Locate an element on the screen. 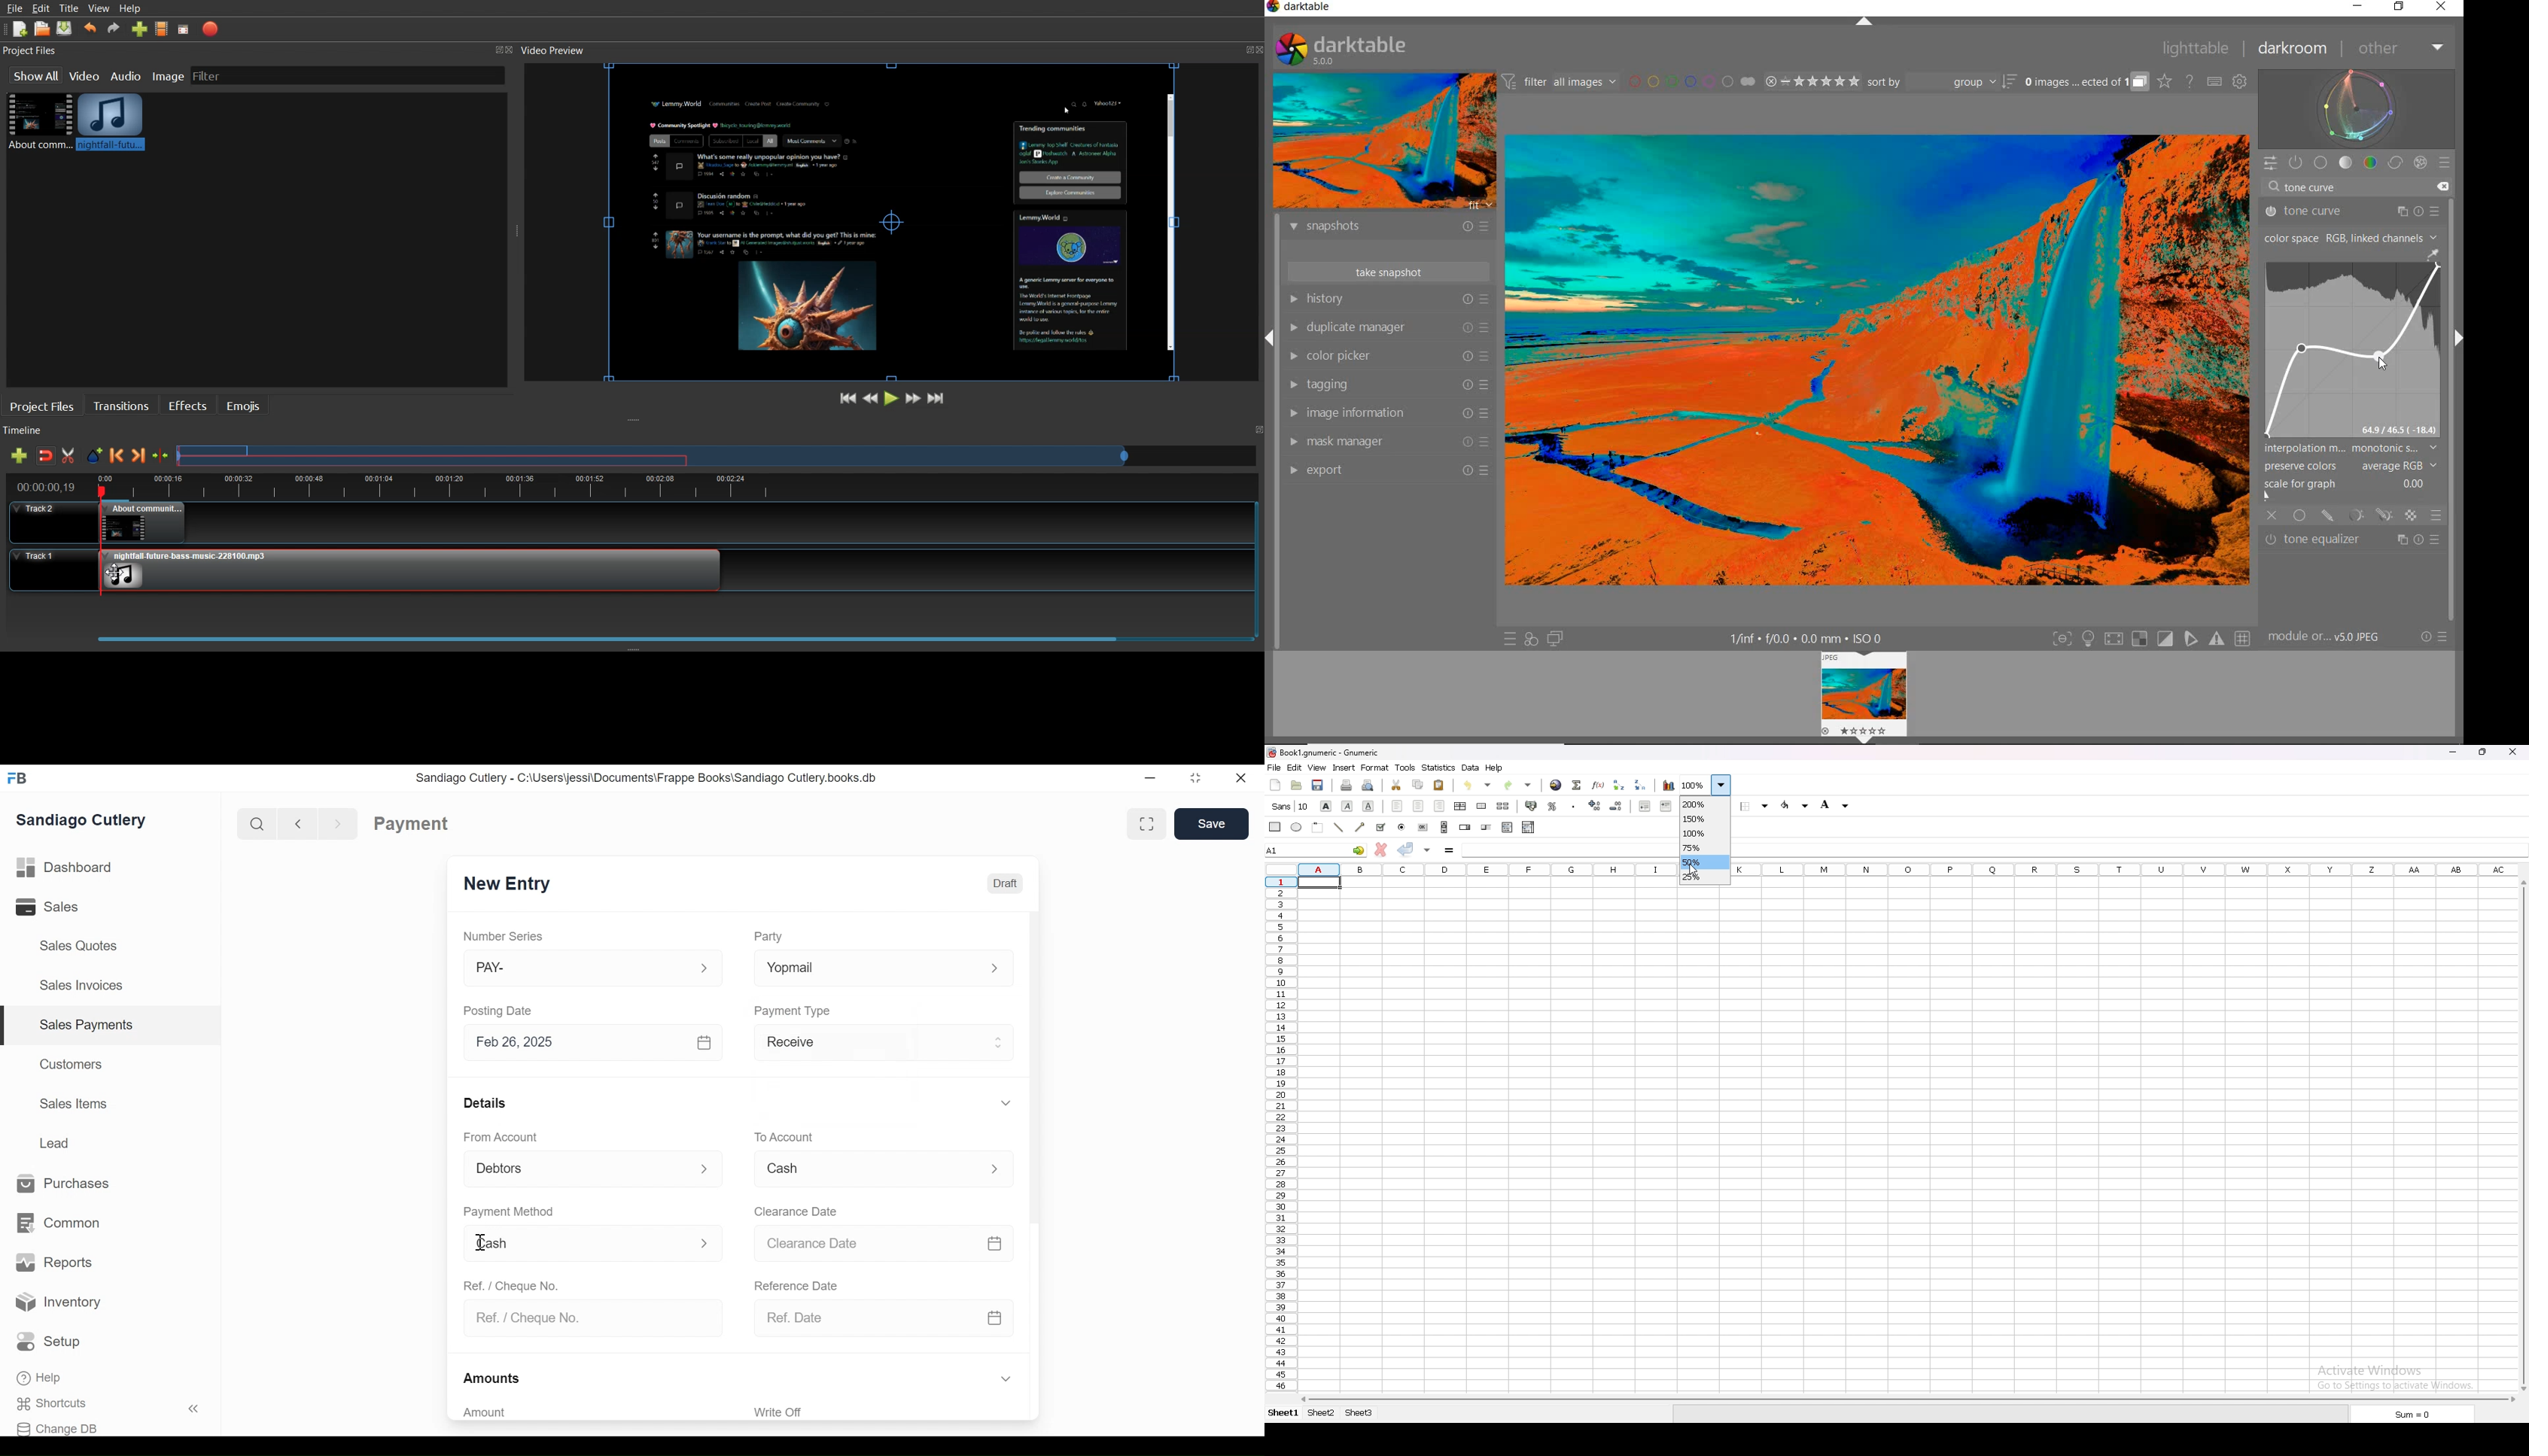  minimize is located at coordinates (2453, 752).